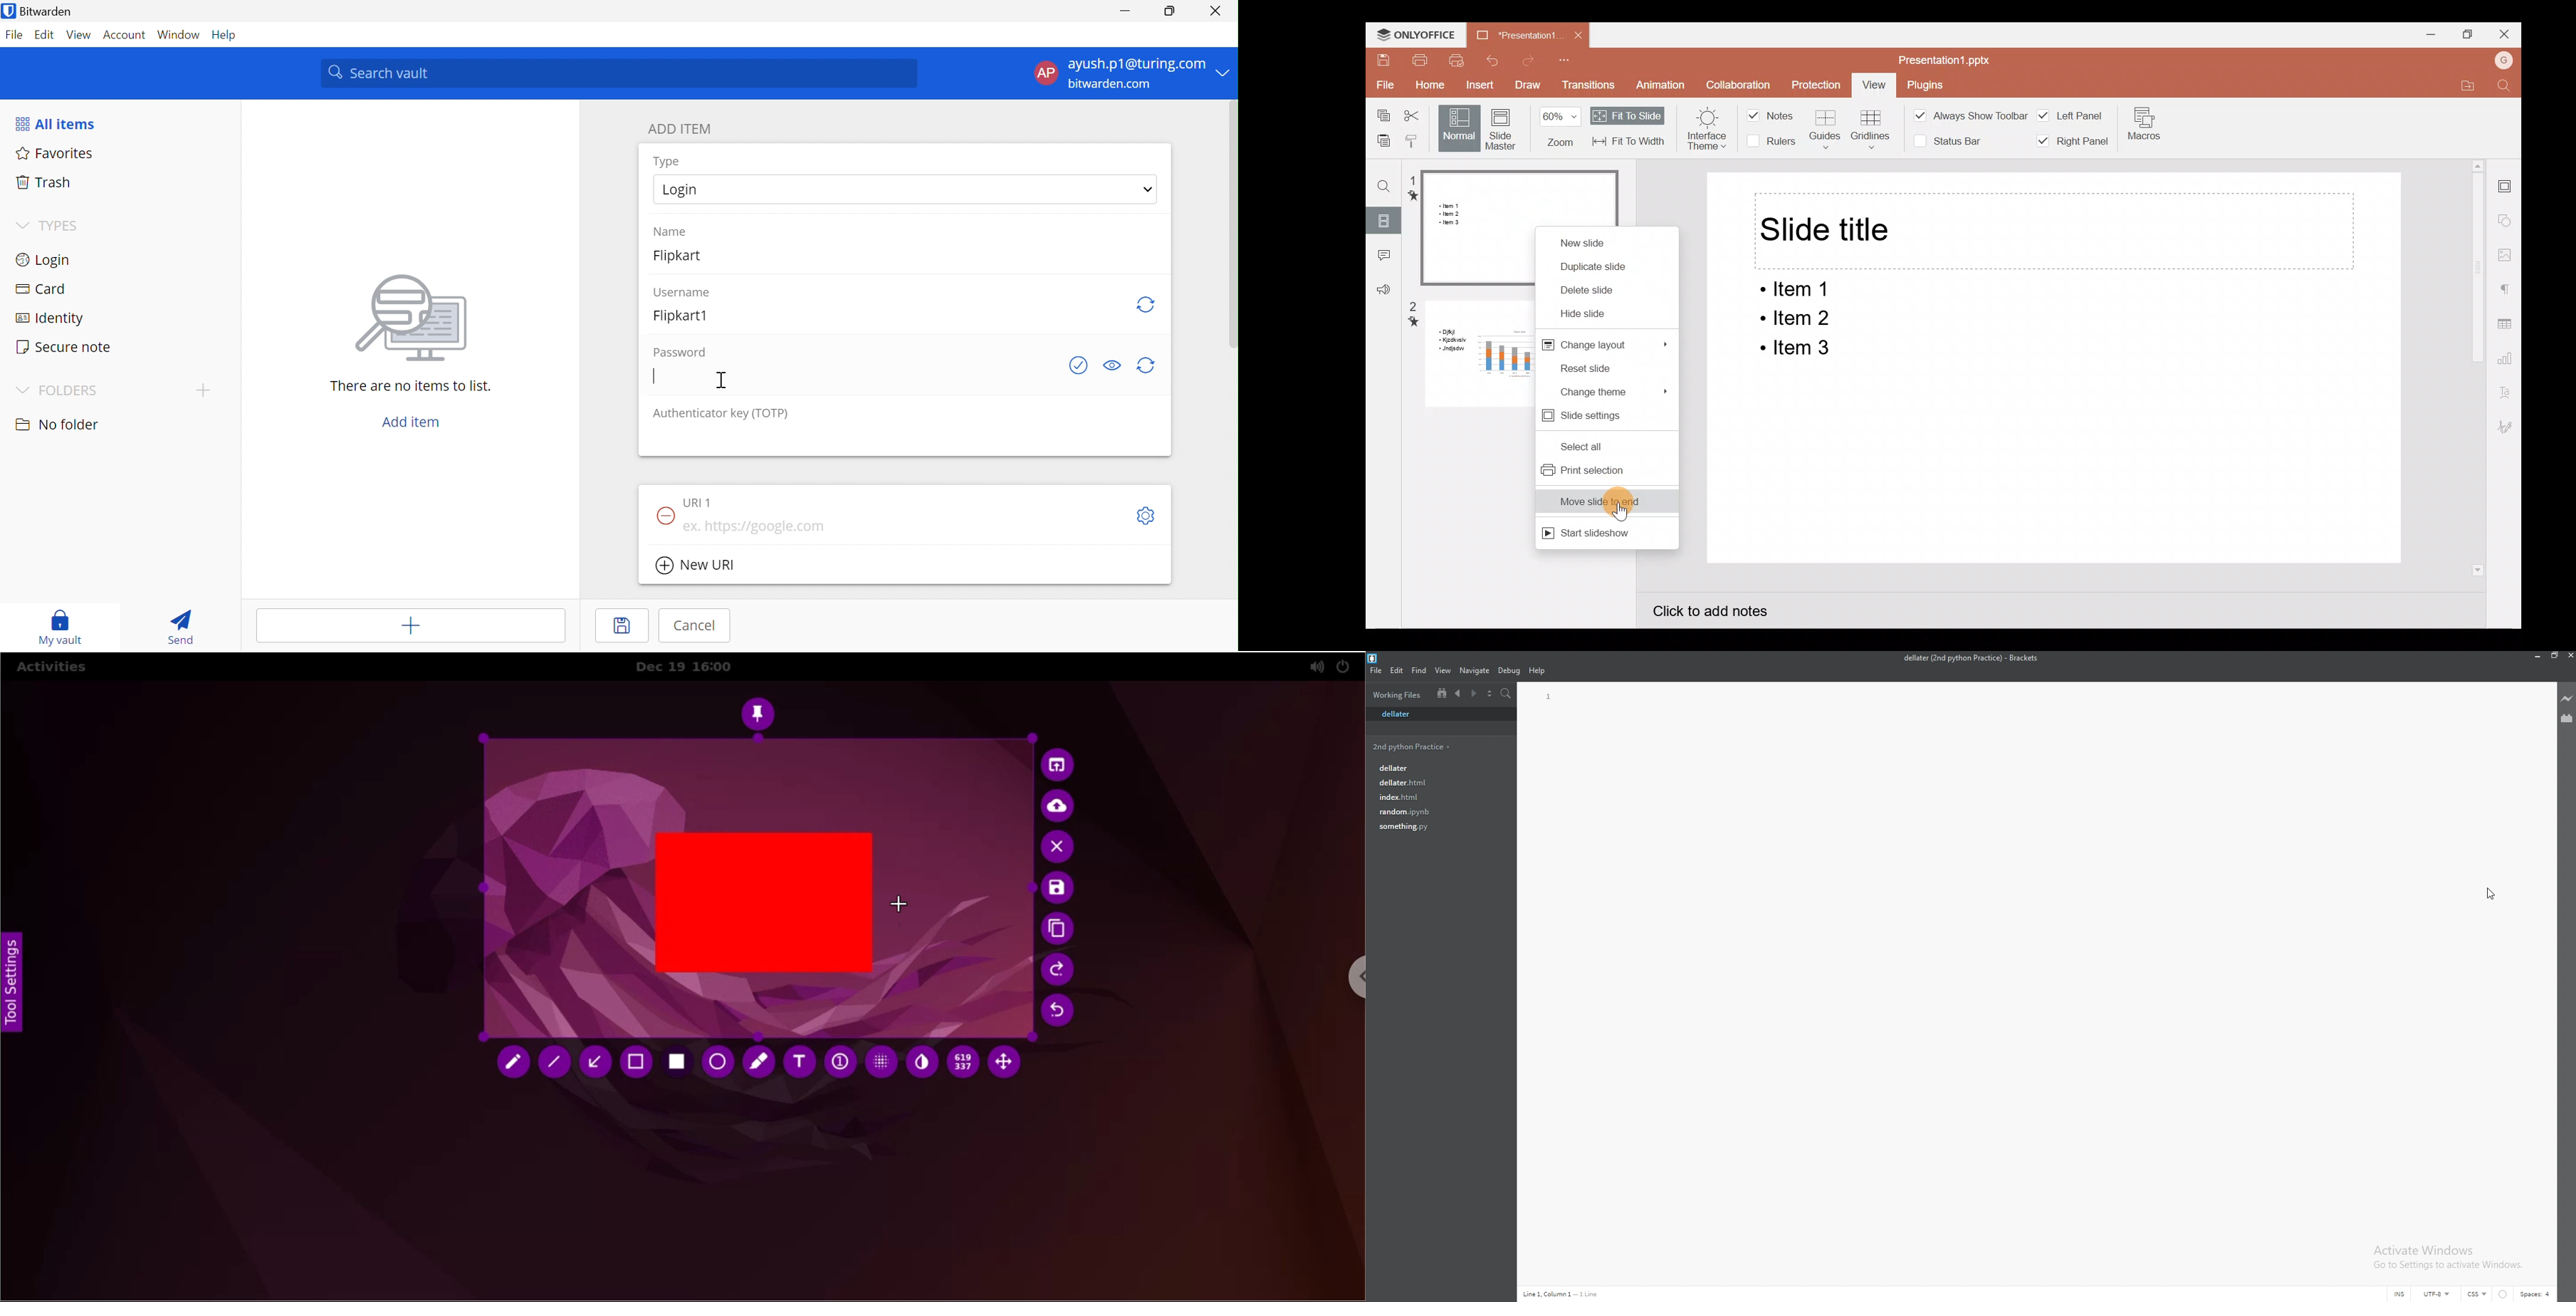 Image resolution: width=2576 pixels, height=1316 pixels. What do you see at coordinates (1417, 60) in the screenshot?
I see `Print file` at bounding box center [1417, 60].